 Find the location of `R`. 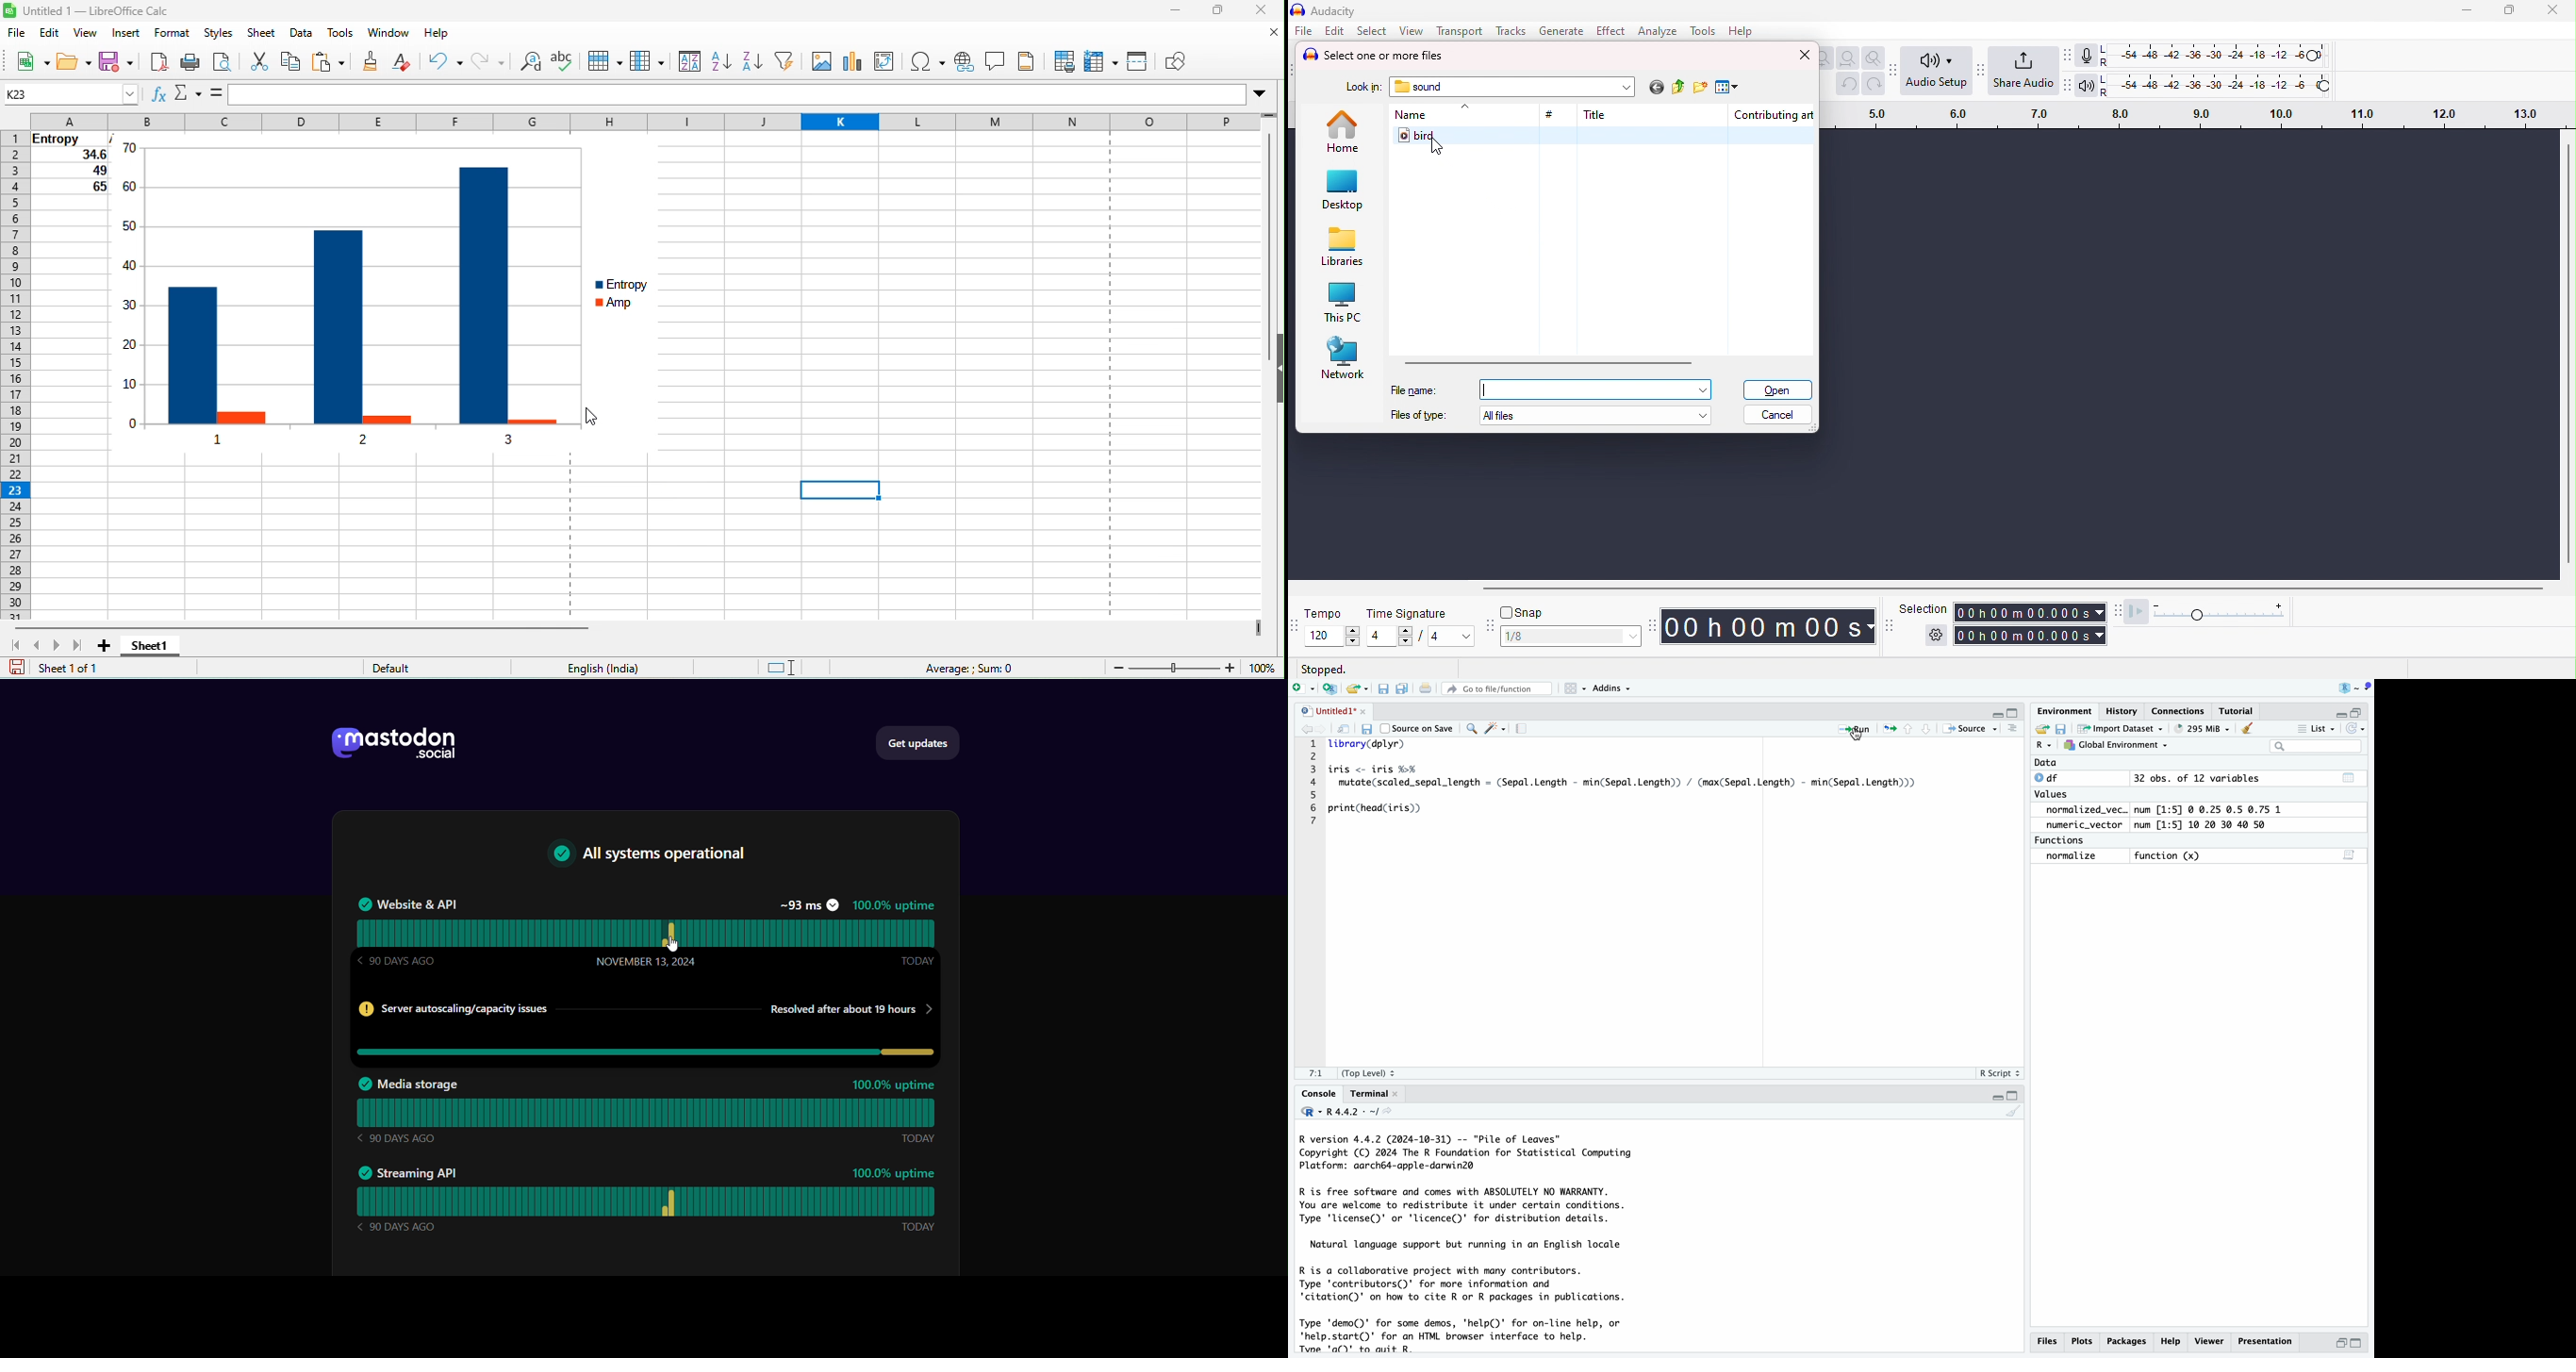

R is located at coordinates (2043, 746).